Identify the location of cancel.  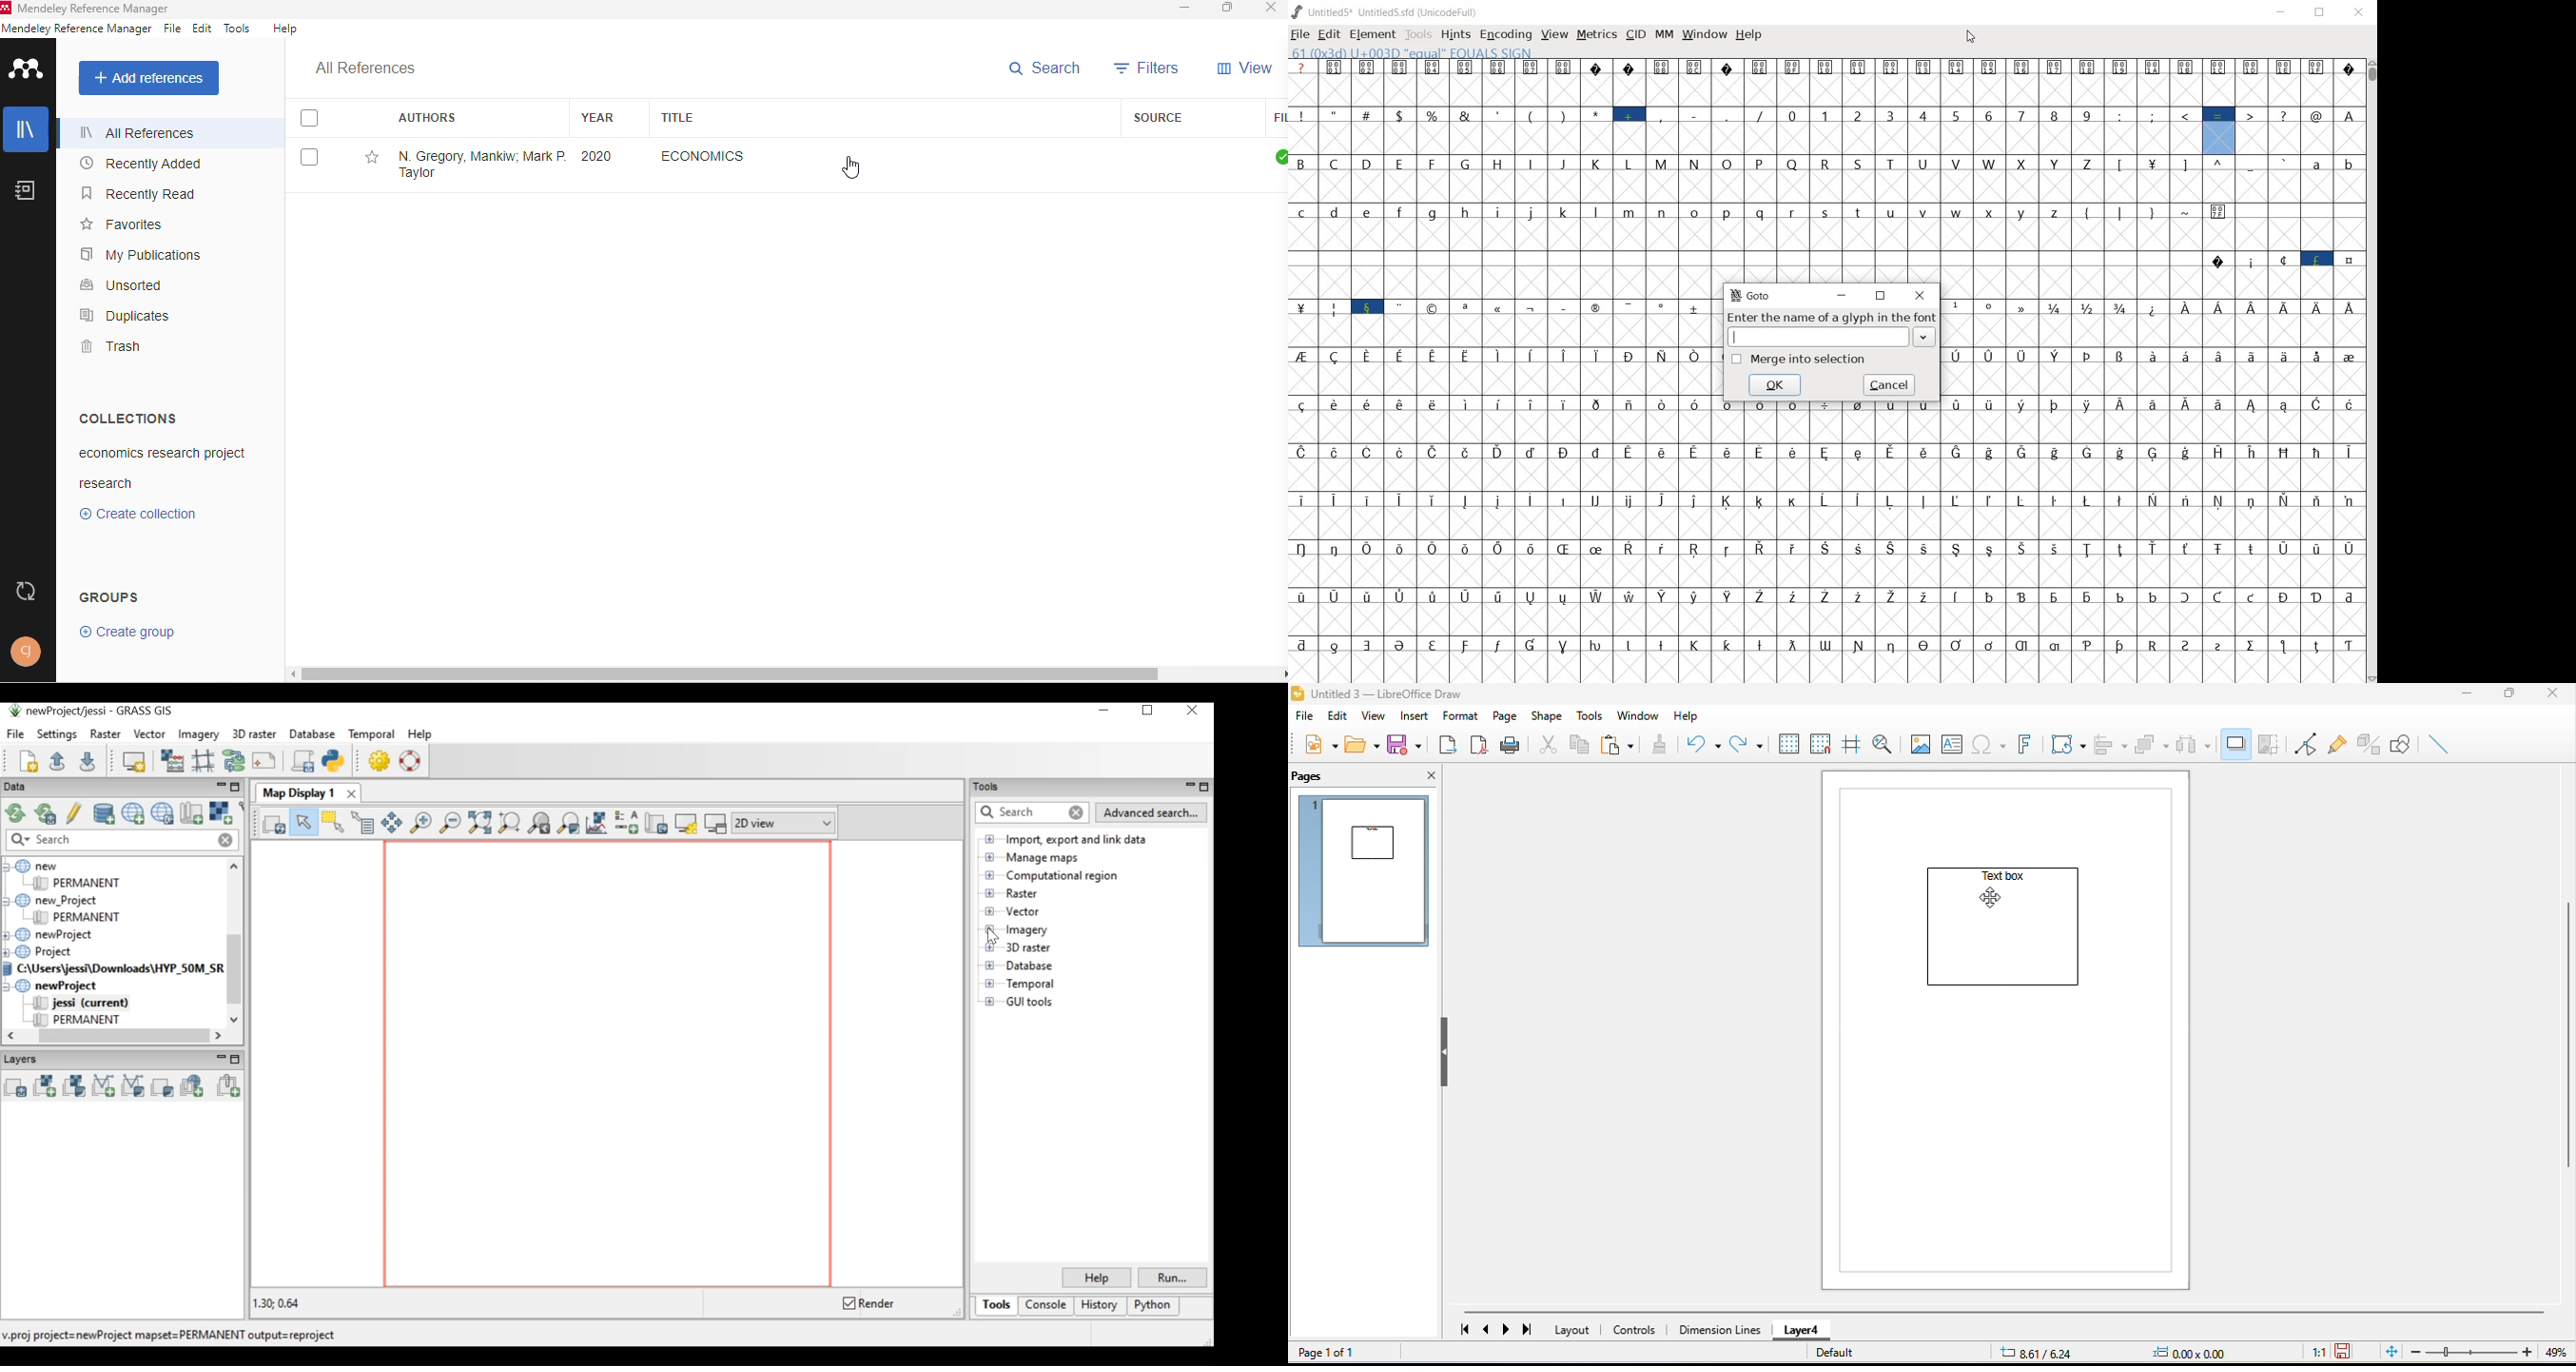
(1888, 386).